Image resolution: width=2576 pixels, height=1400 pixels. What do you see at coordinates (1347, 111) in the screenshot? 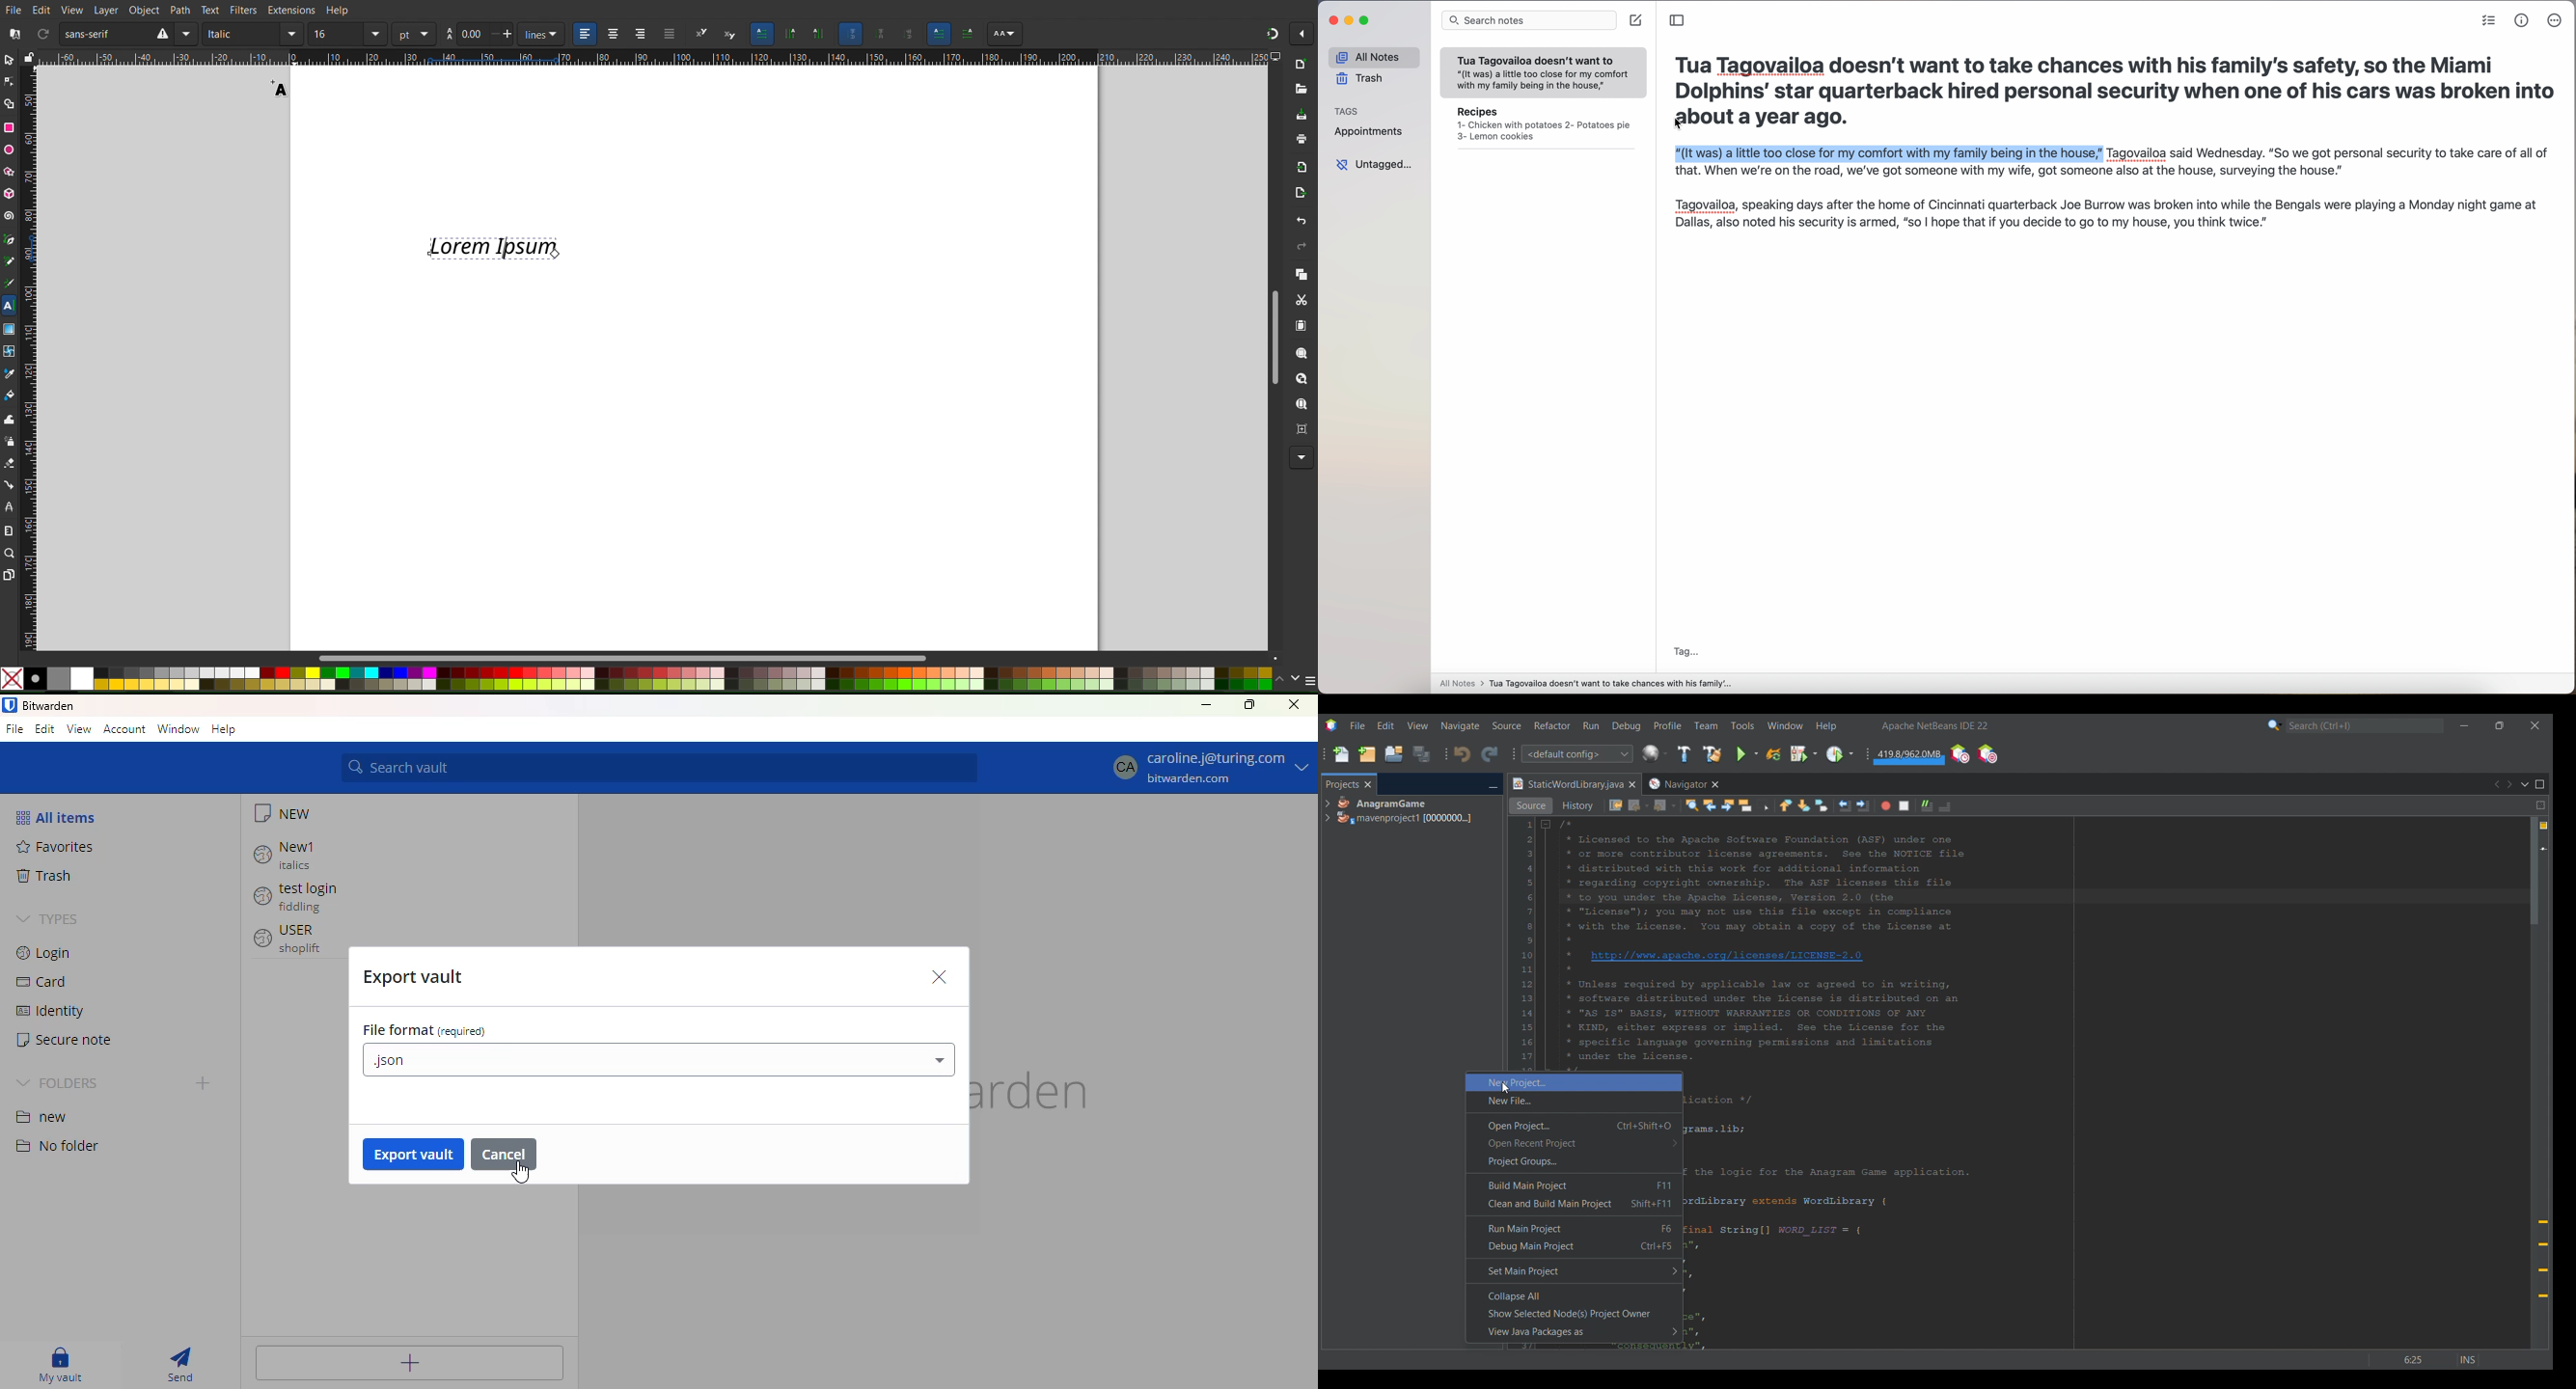
I see `tags` at bounding box center [1347, 111].